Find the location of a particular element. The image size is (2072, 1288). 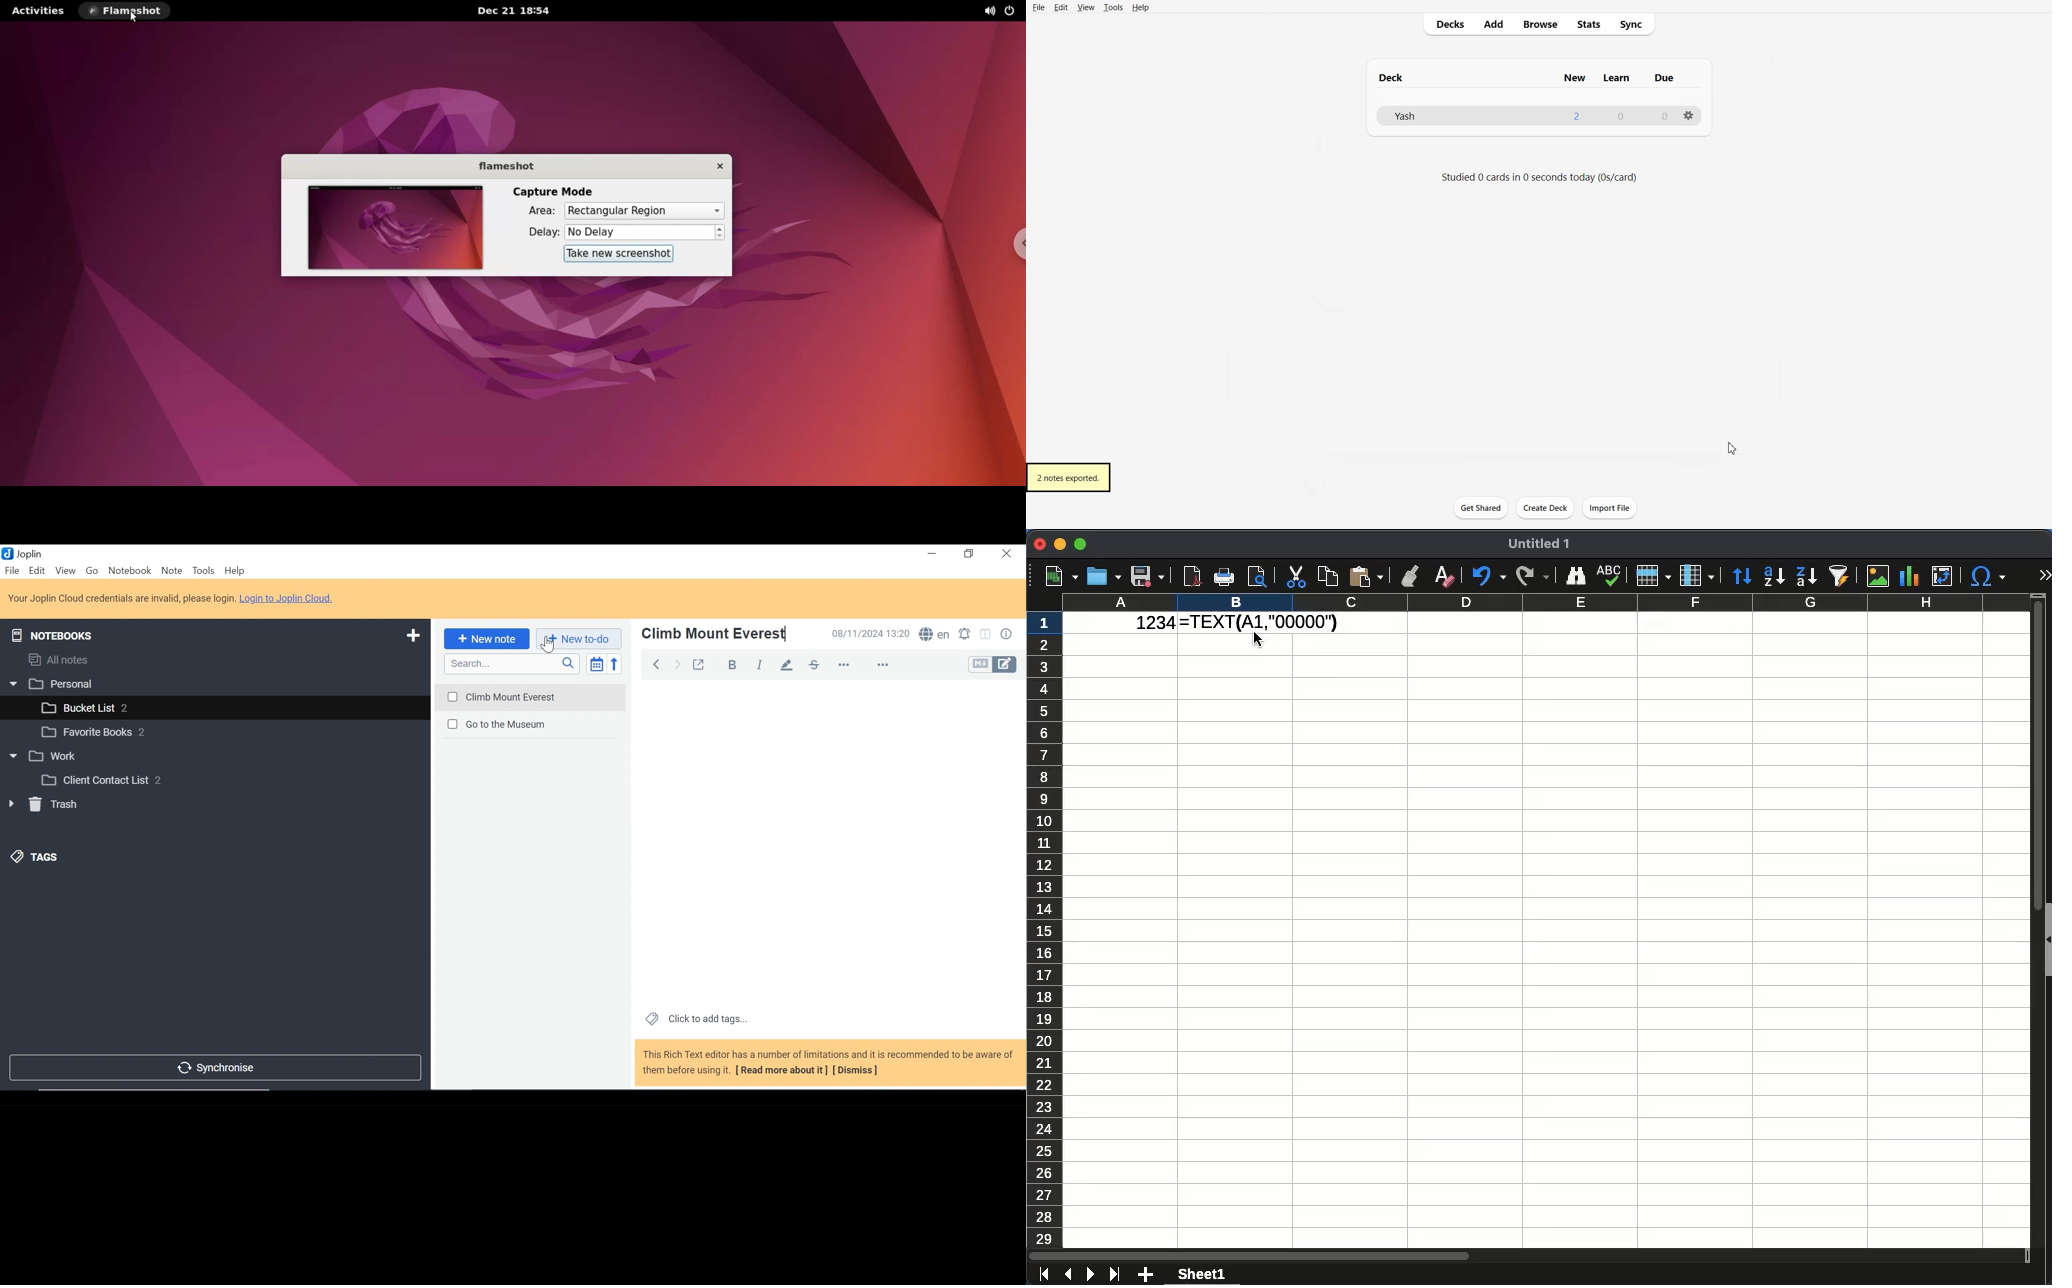

Settings is located at coordinates (1690, 116).